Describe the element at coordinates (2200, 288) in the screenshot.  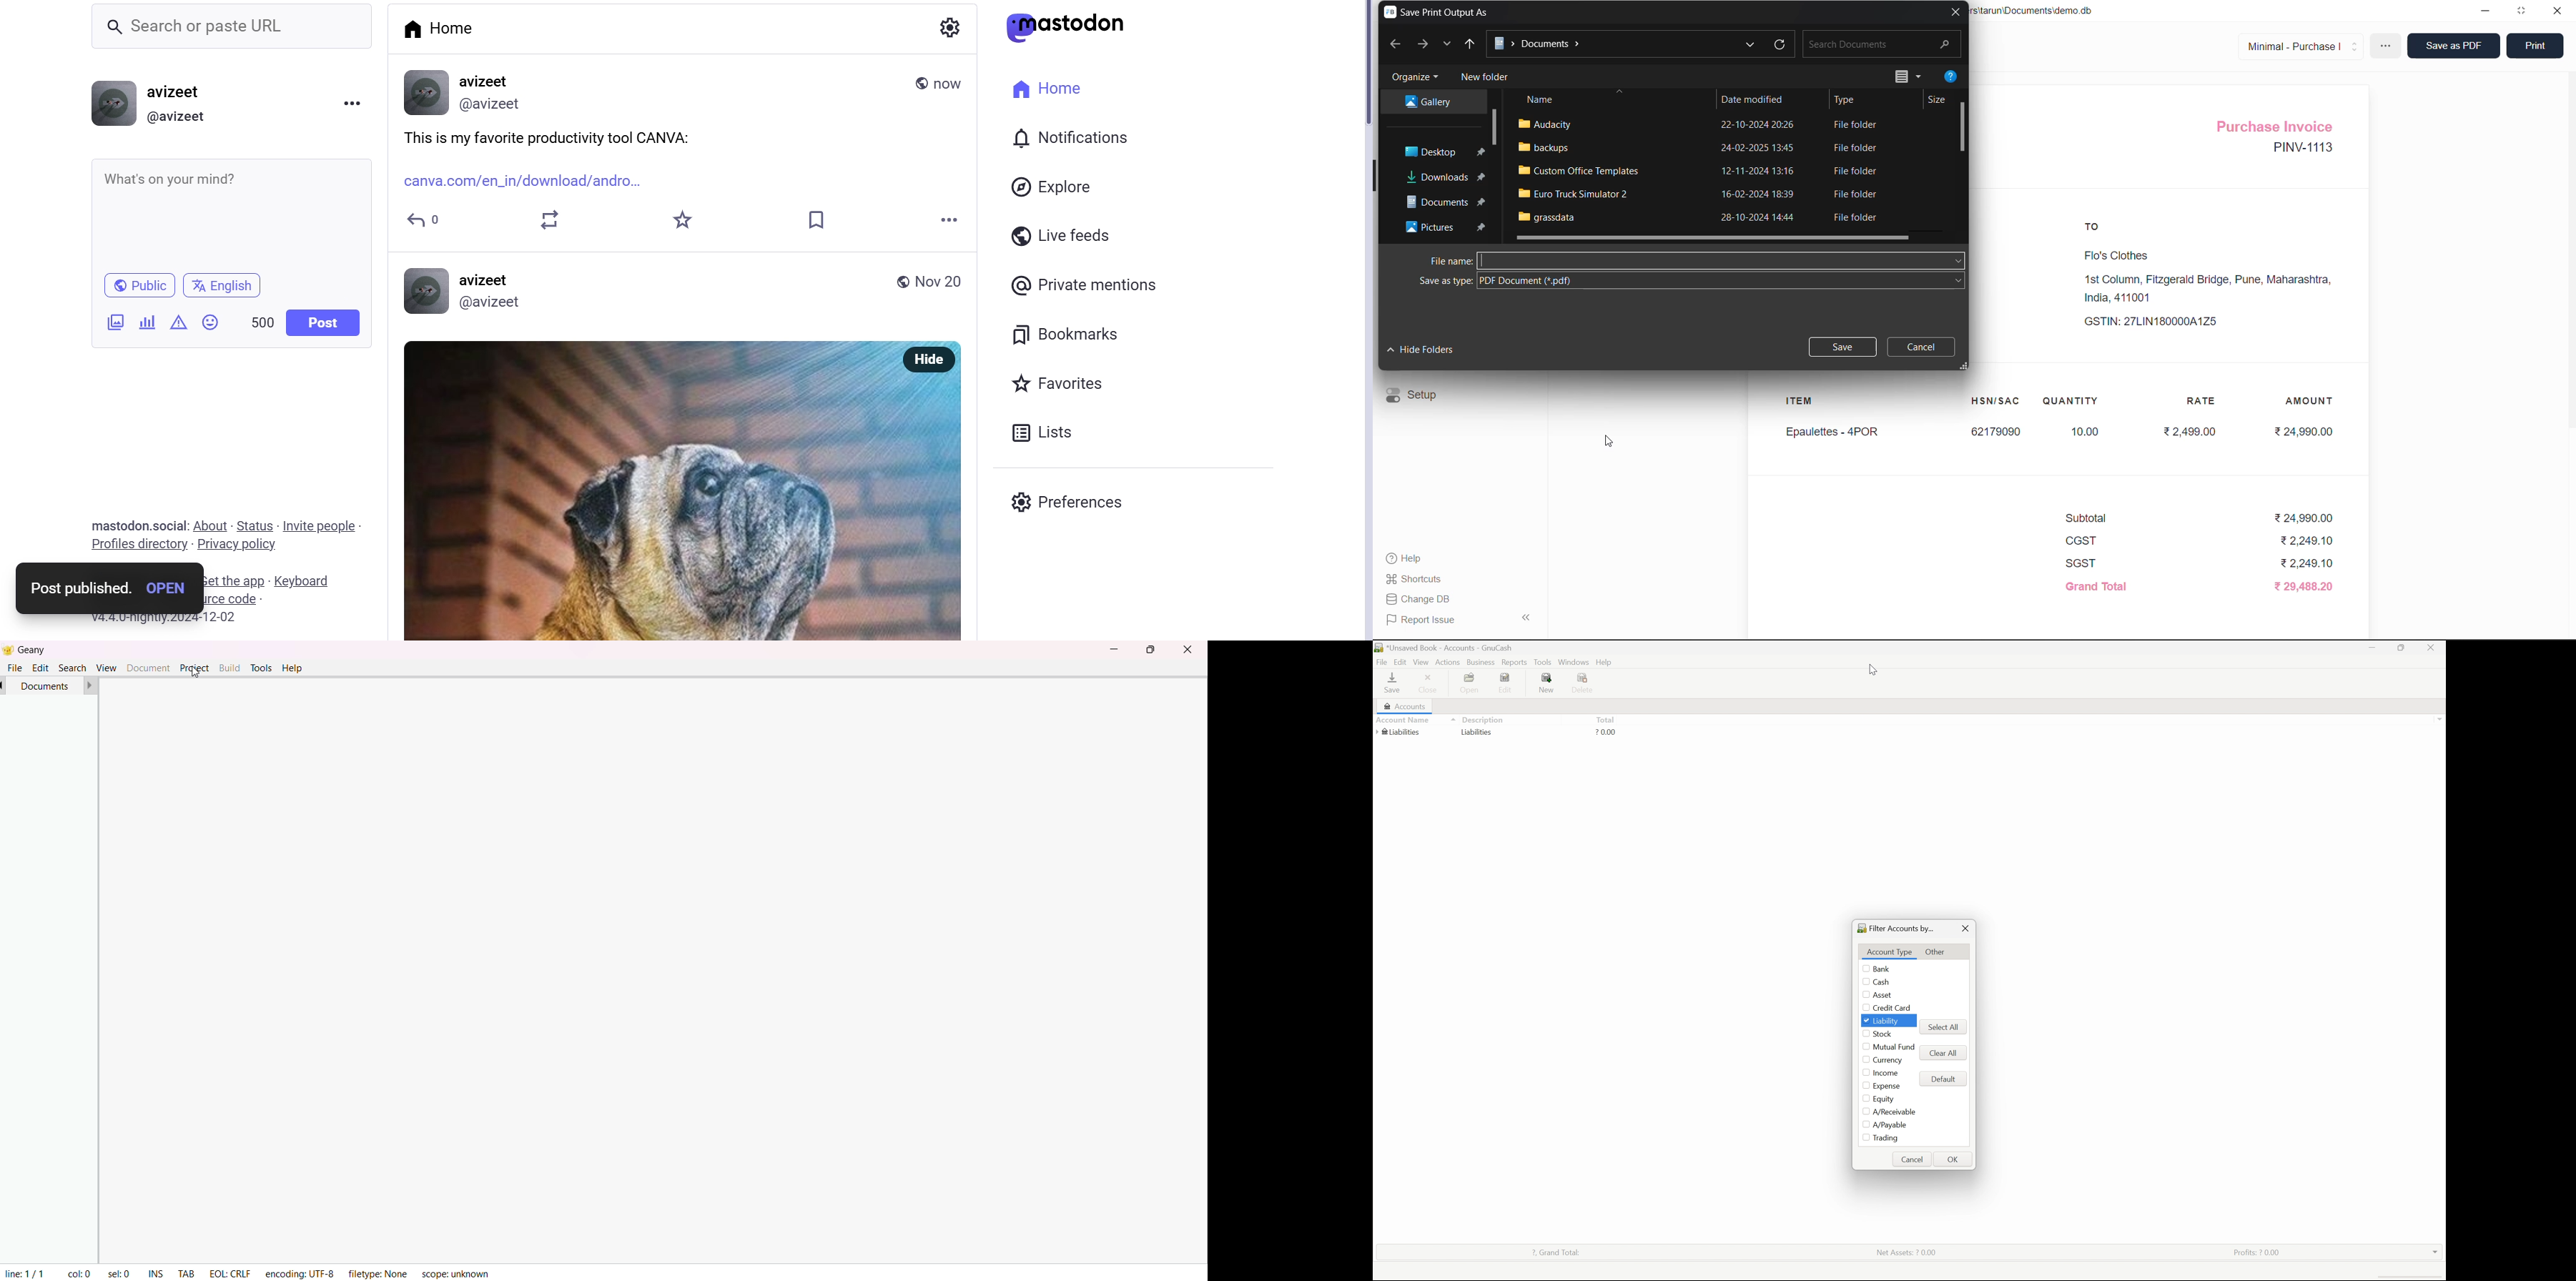
I see `Flo's Clothes1st Column, Fitzgerald Bridge, Pune, Maharashtra,India, 411001 GSTIN: 27LIN180000A1Z5` at that location.